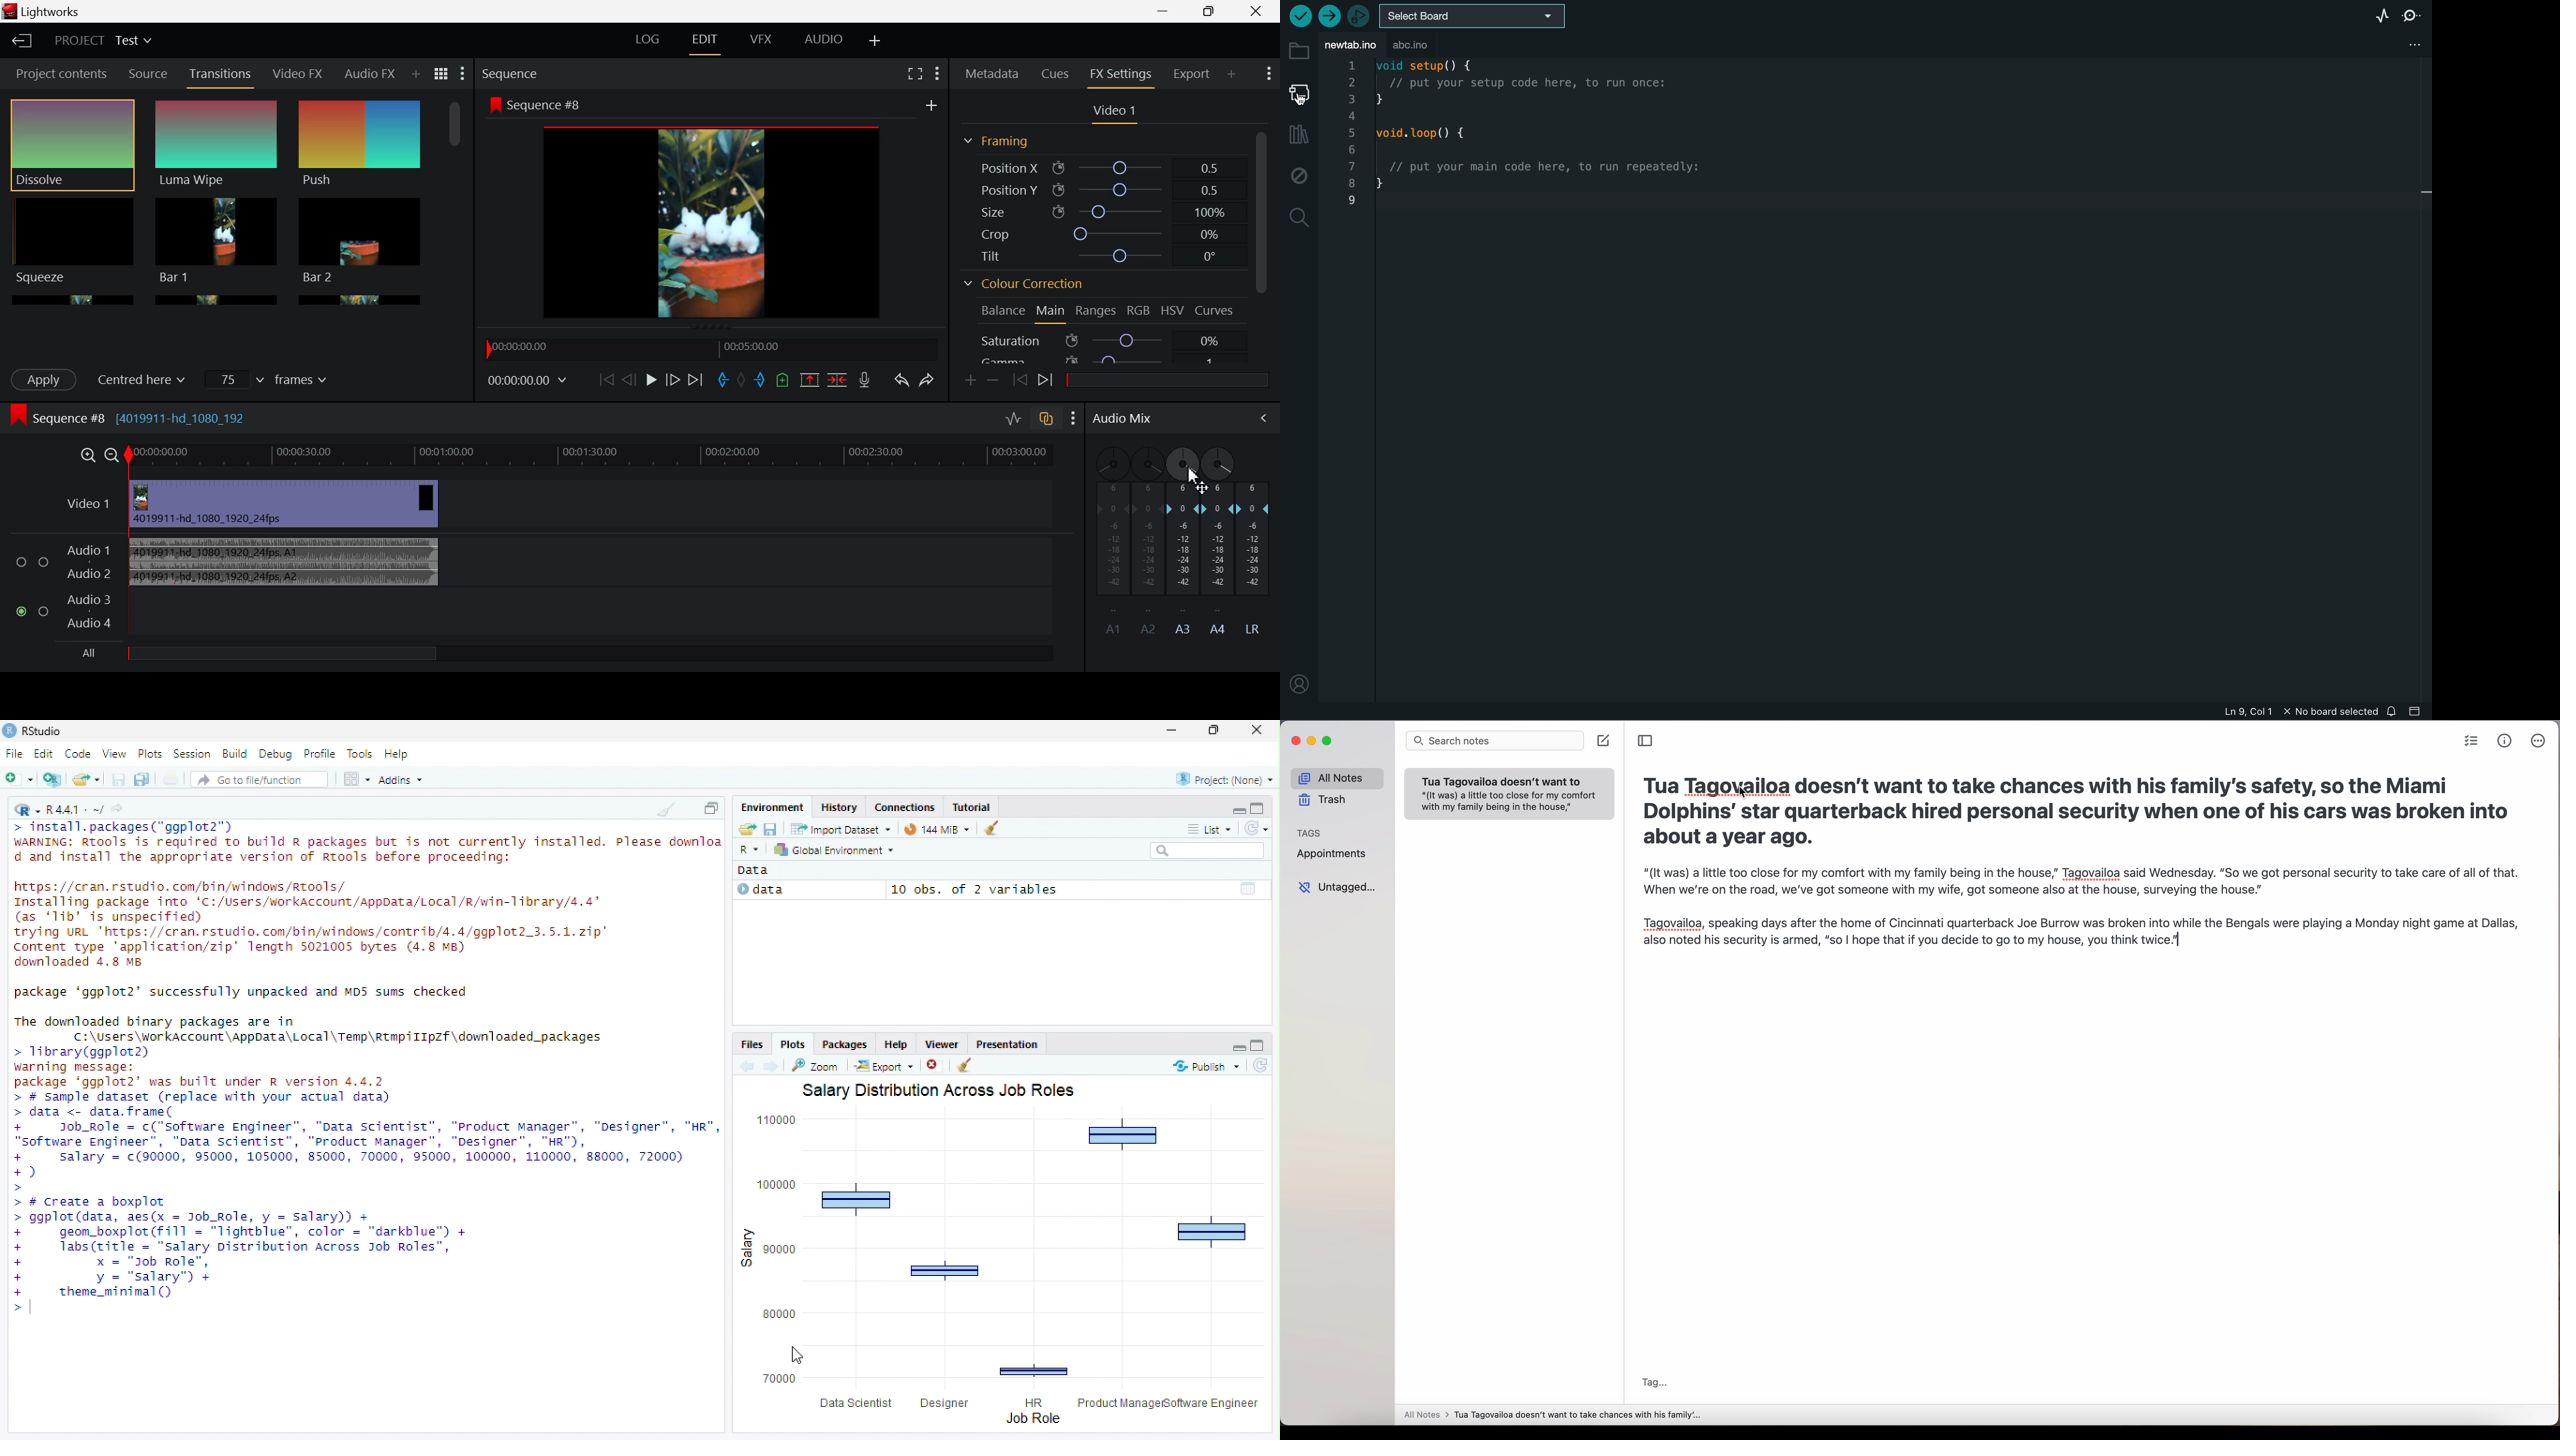 The width and height of the screenshot is (2576, 1456). Describe the element at coordinates (839, 807) in the screenshot. I see `History` at that location.